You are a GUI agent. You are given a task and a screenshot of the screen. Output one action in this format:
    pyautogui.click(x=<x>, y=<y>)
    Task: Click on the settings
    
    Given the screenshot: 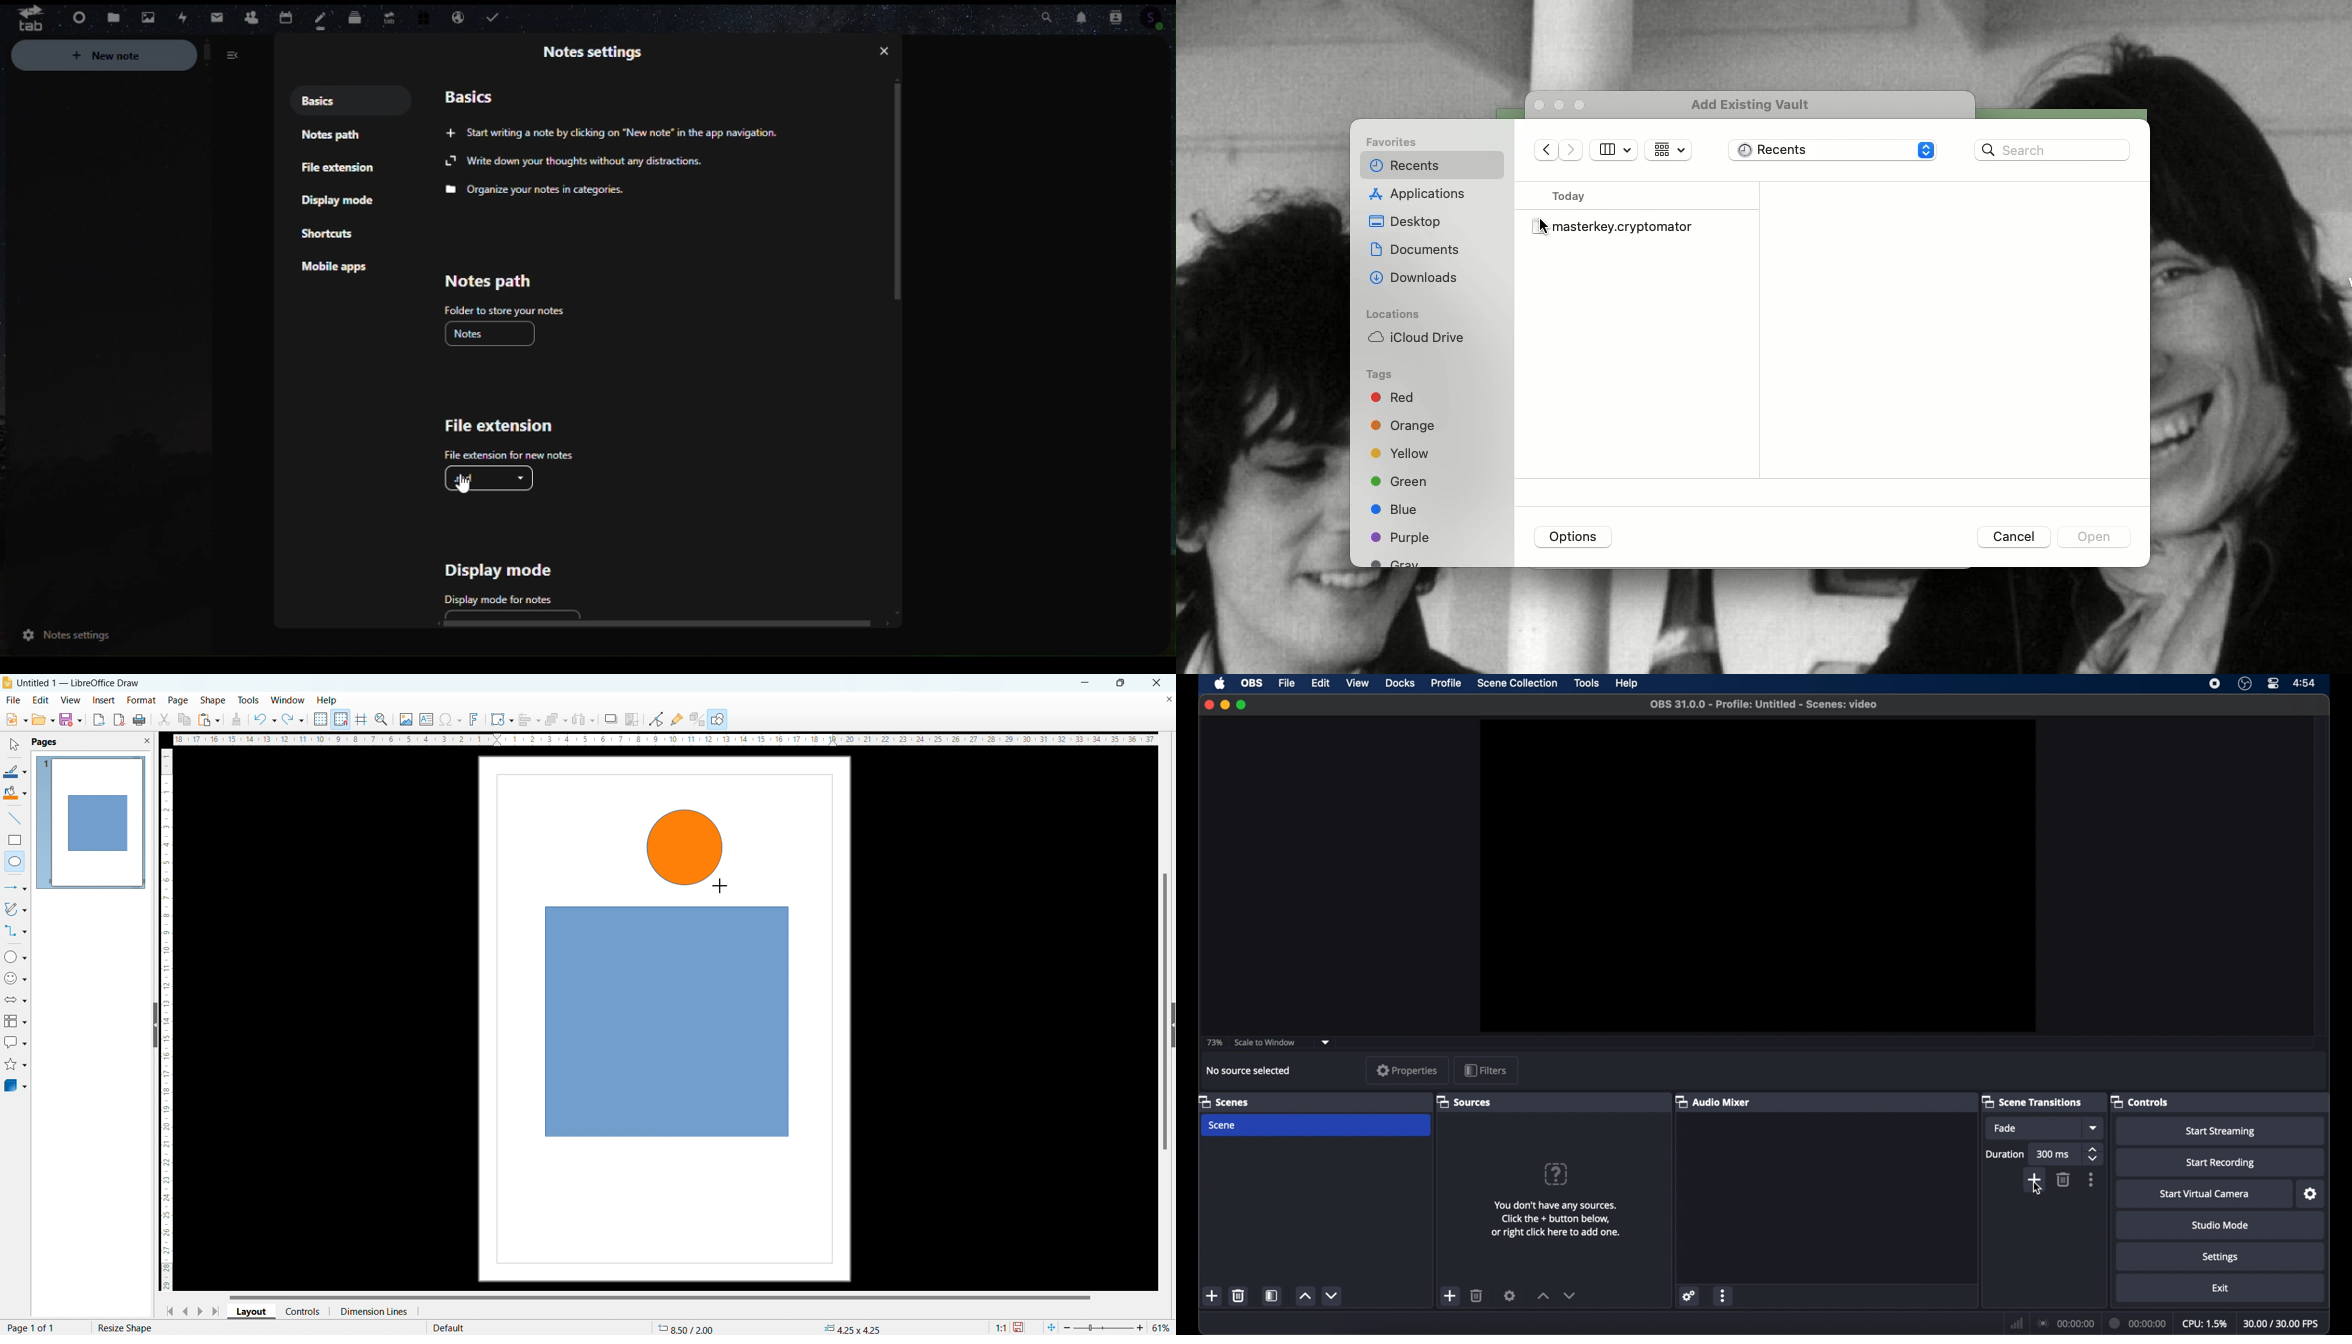 What is the action you would take?
    pyautogui.click(x=1510, y=1296)
    